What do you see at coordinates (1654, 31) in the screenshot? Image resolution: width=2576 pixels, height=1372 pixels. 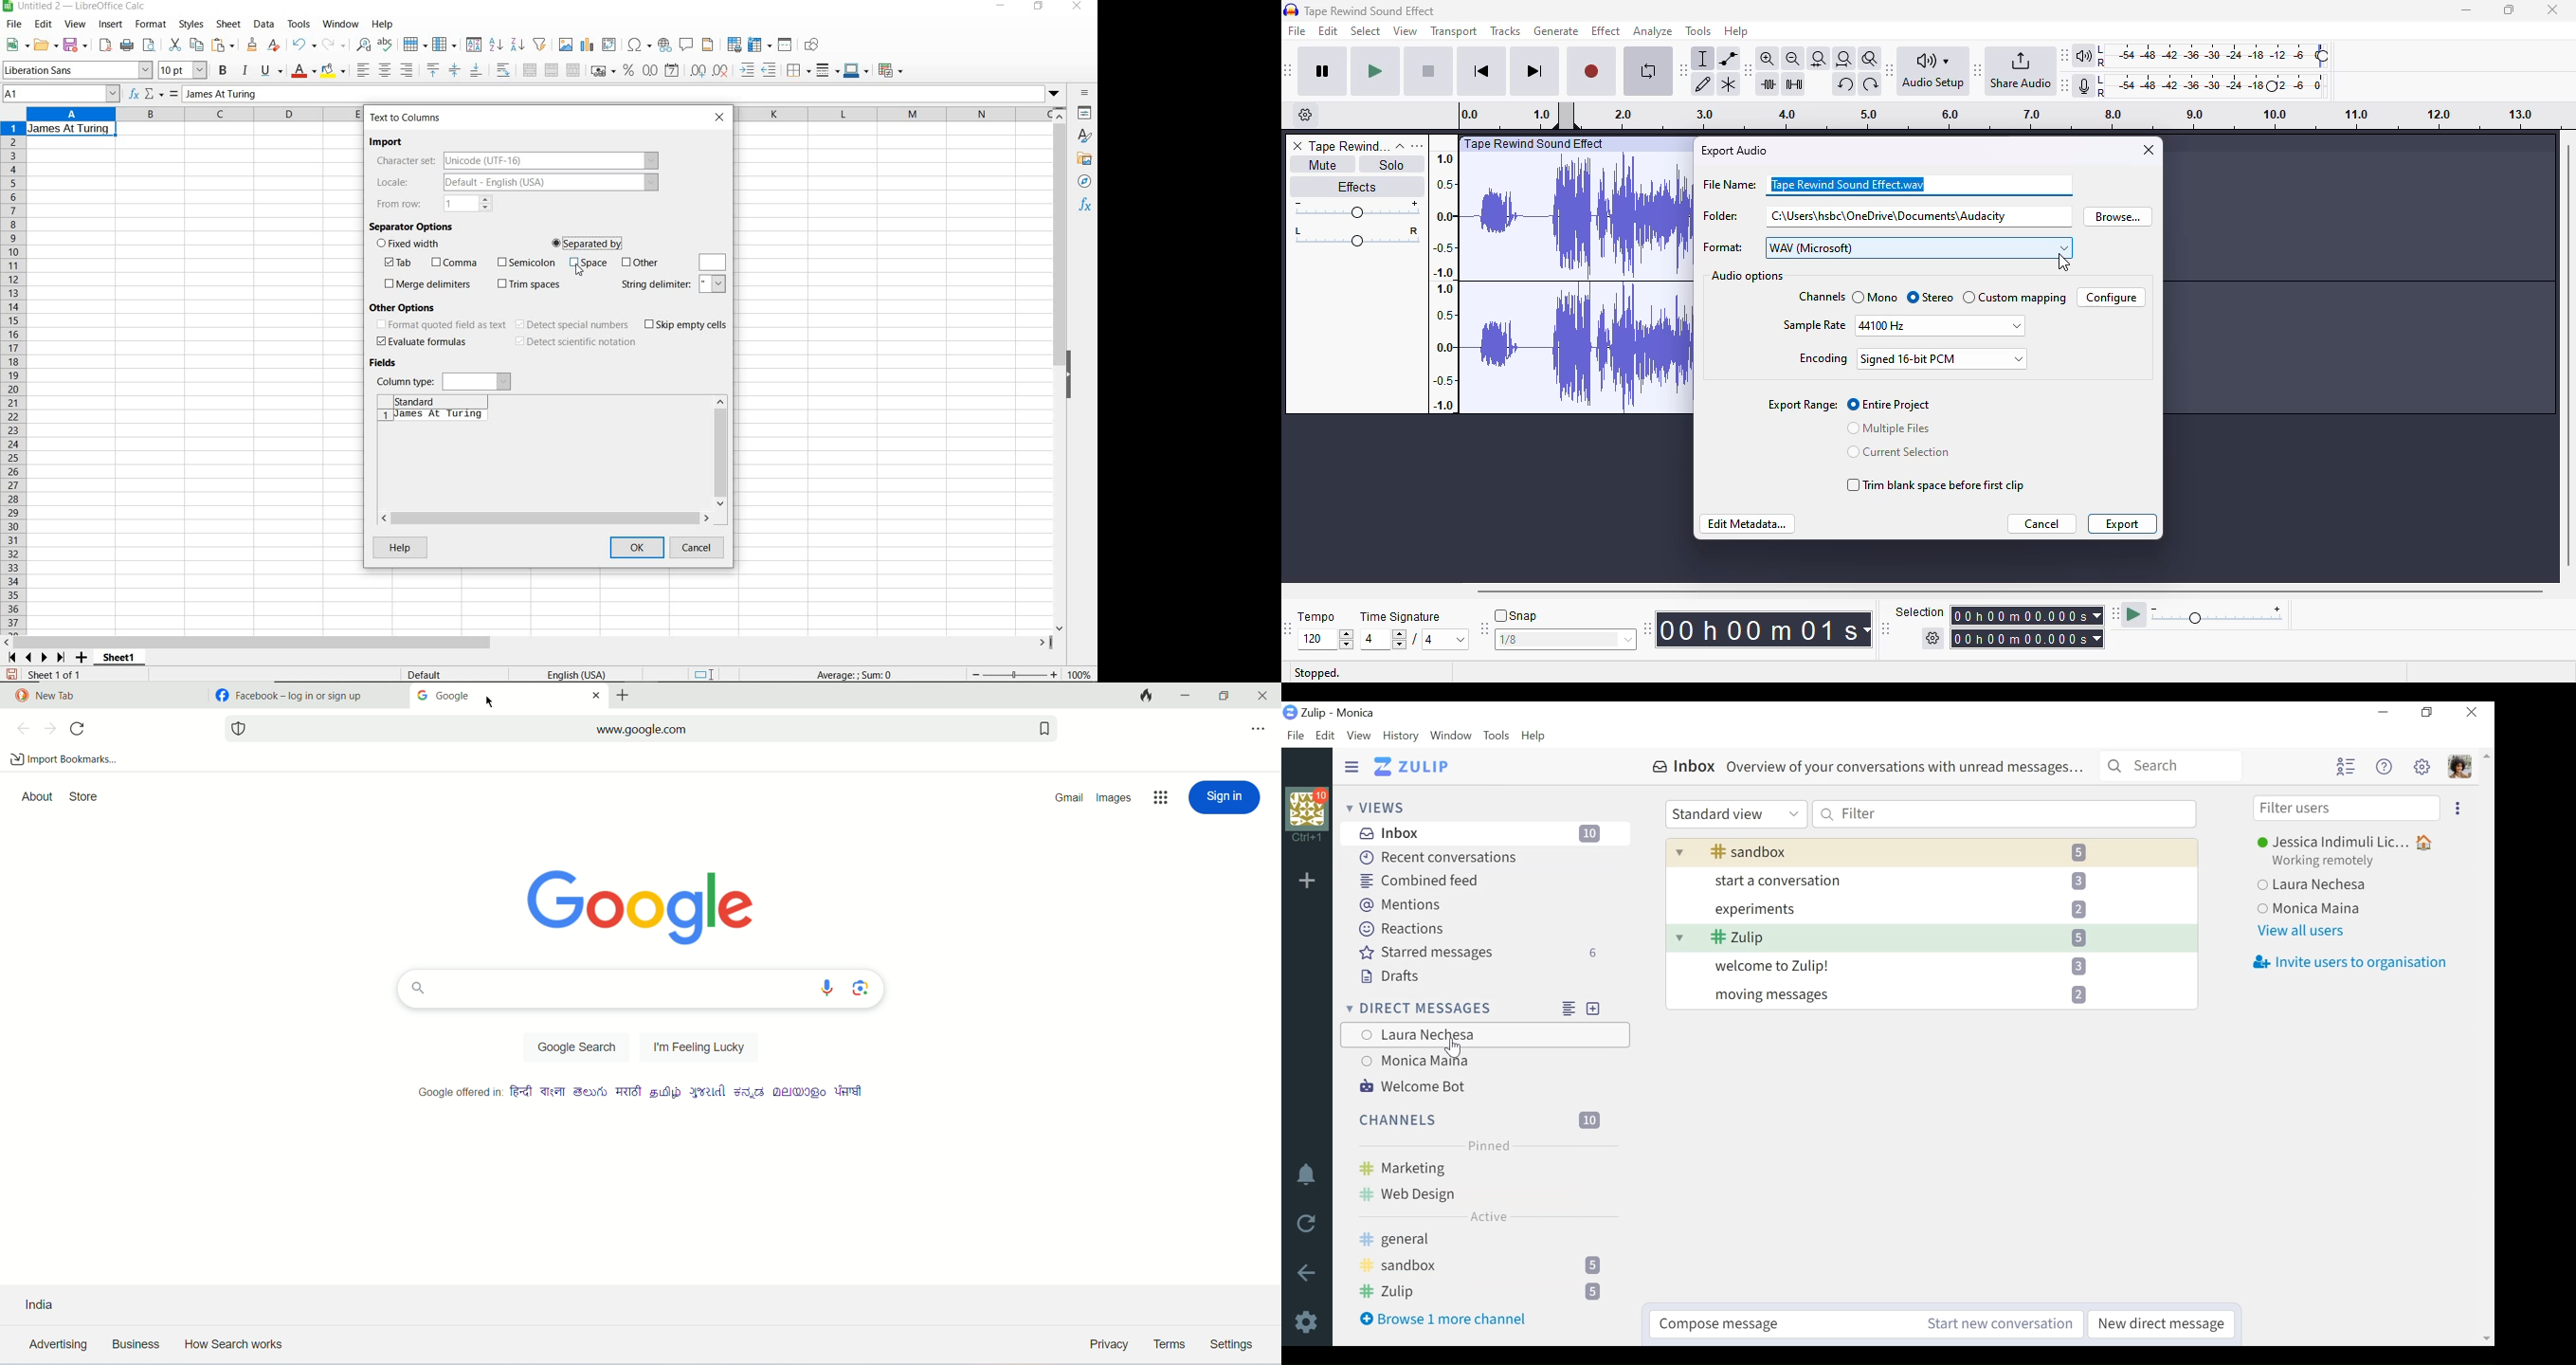 I see `analyze` at bounding box center [1654, 31].